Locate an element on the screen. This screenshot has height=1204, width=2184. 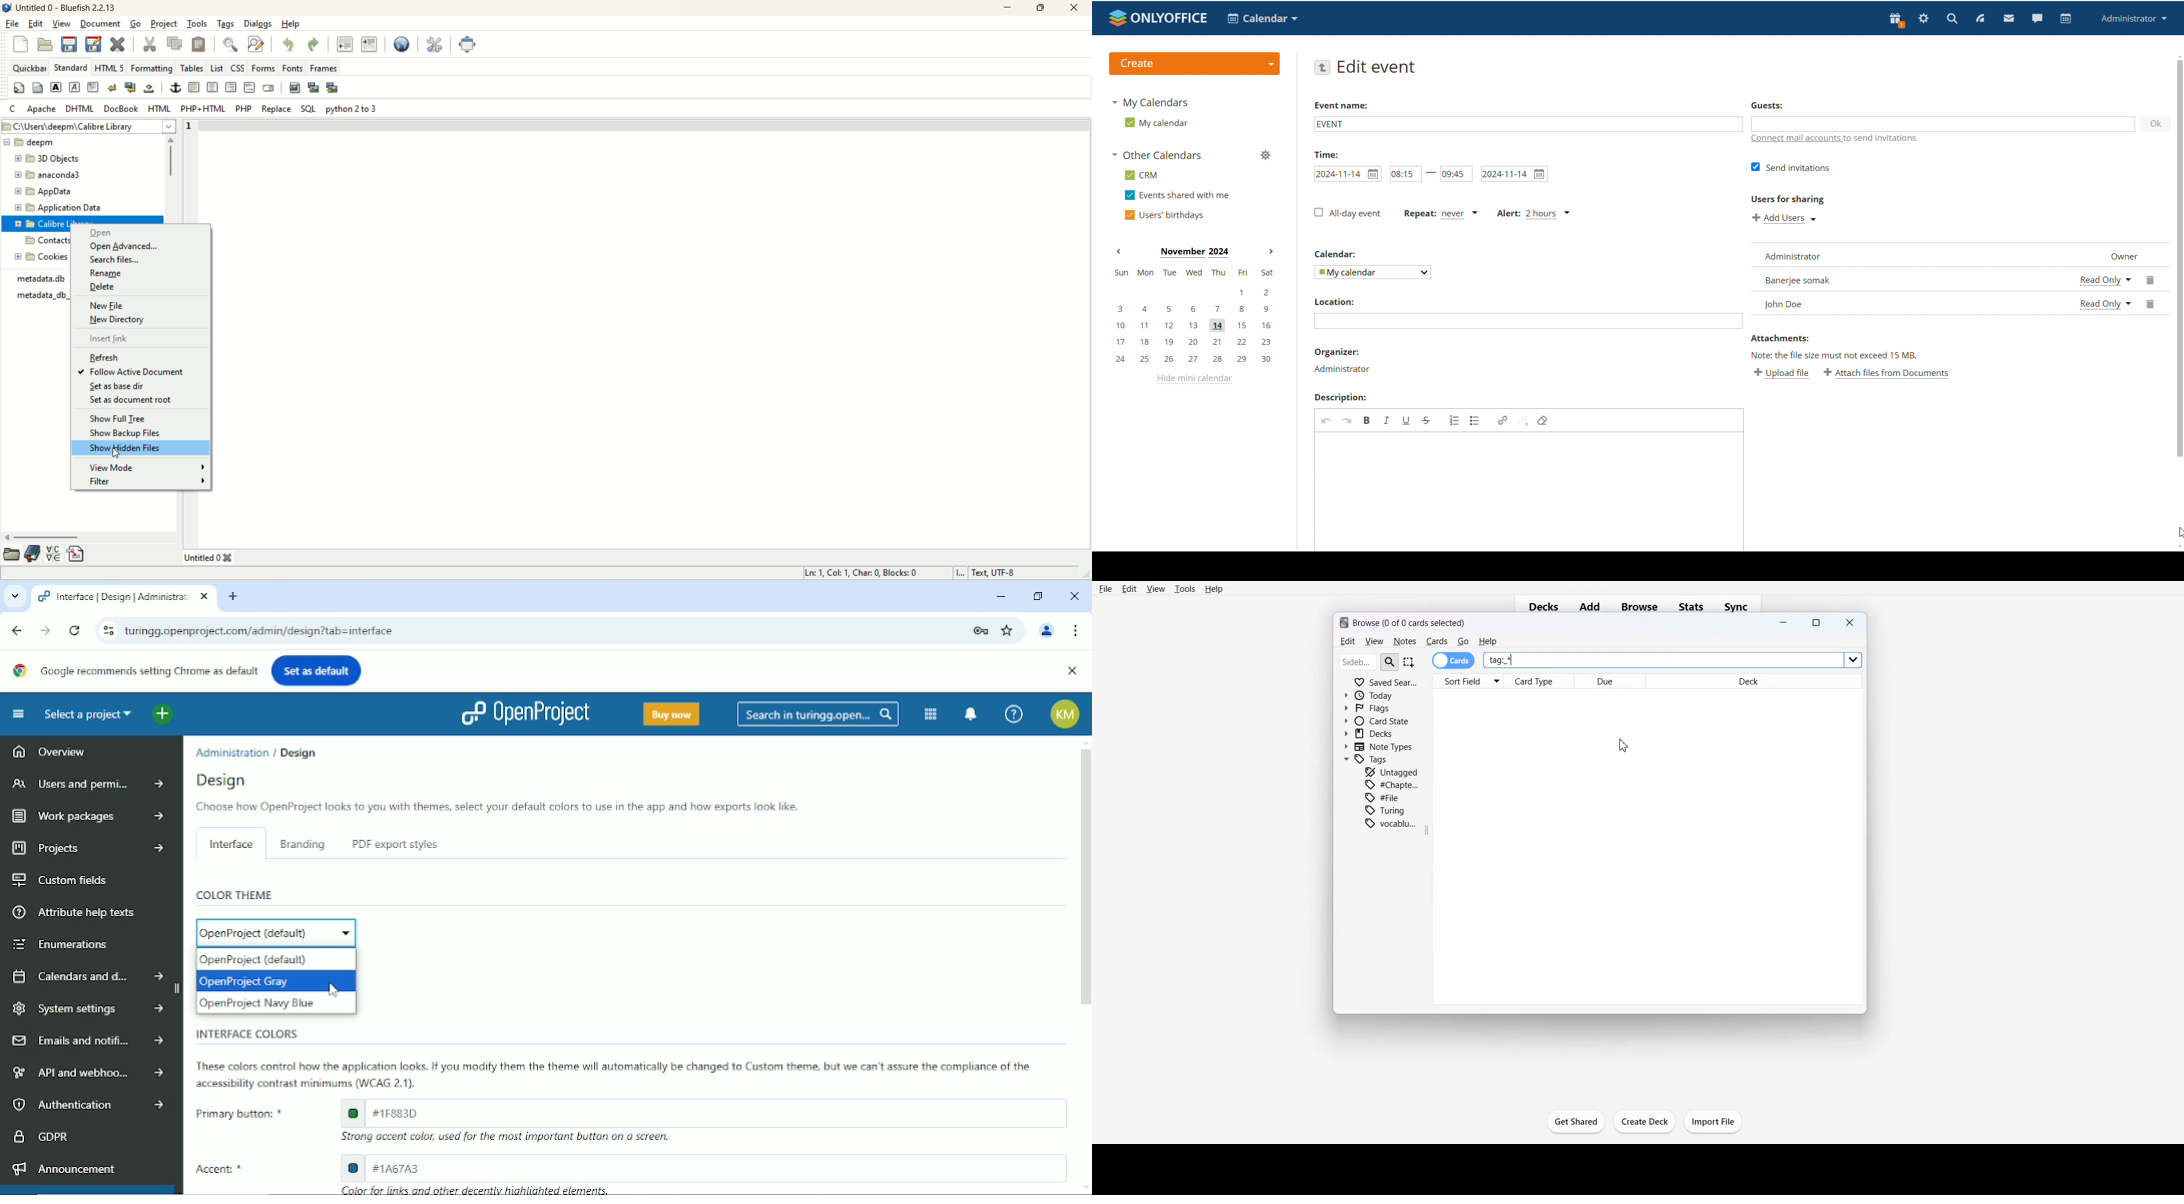
organiser is located at coordinates (1336, 352).